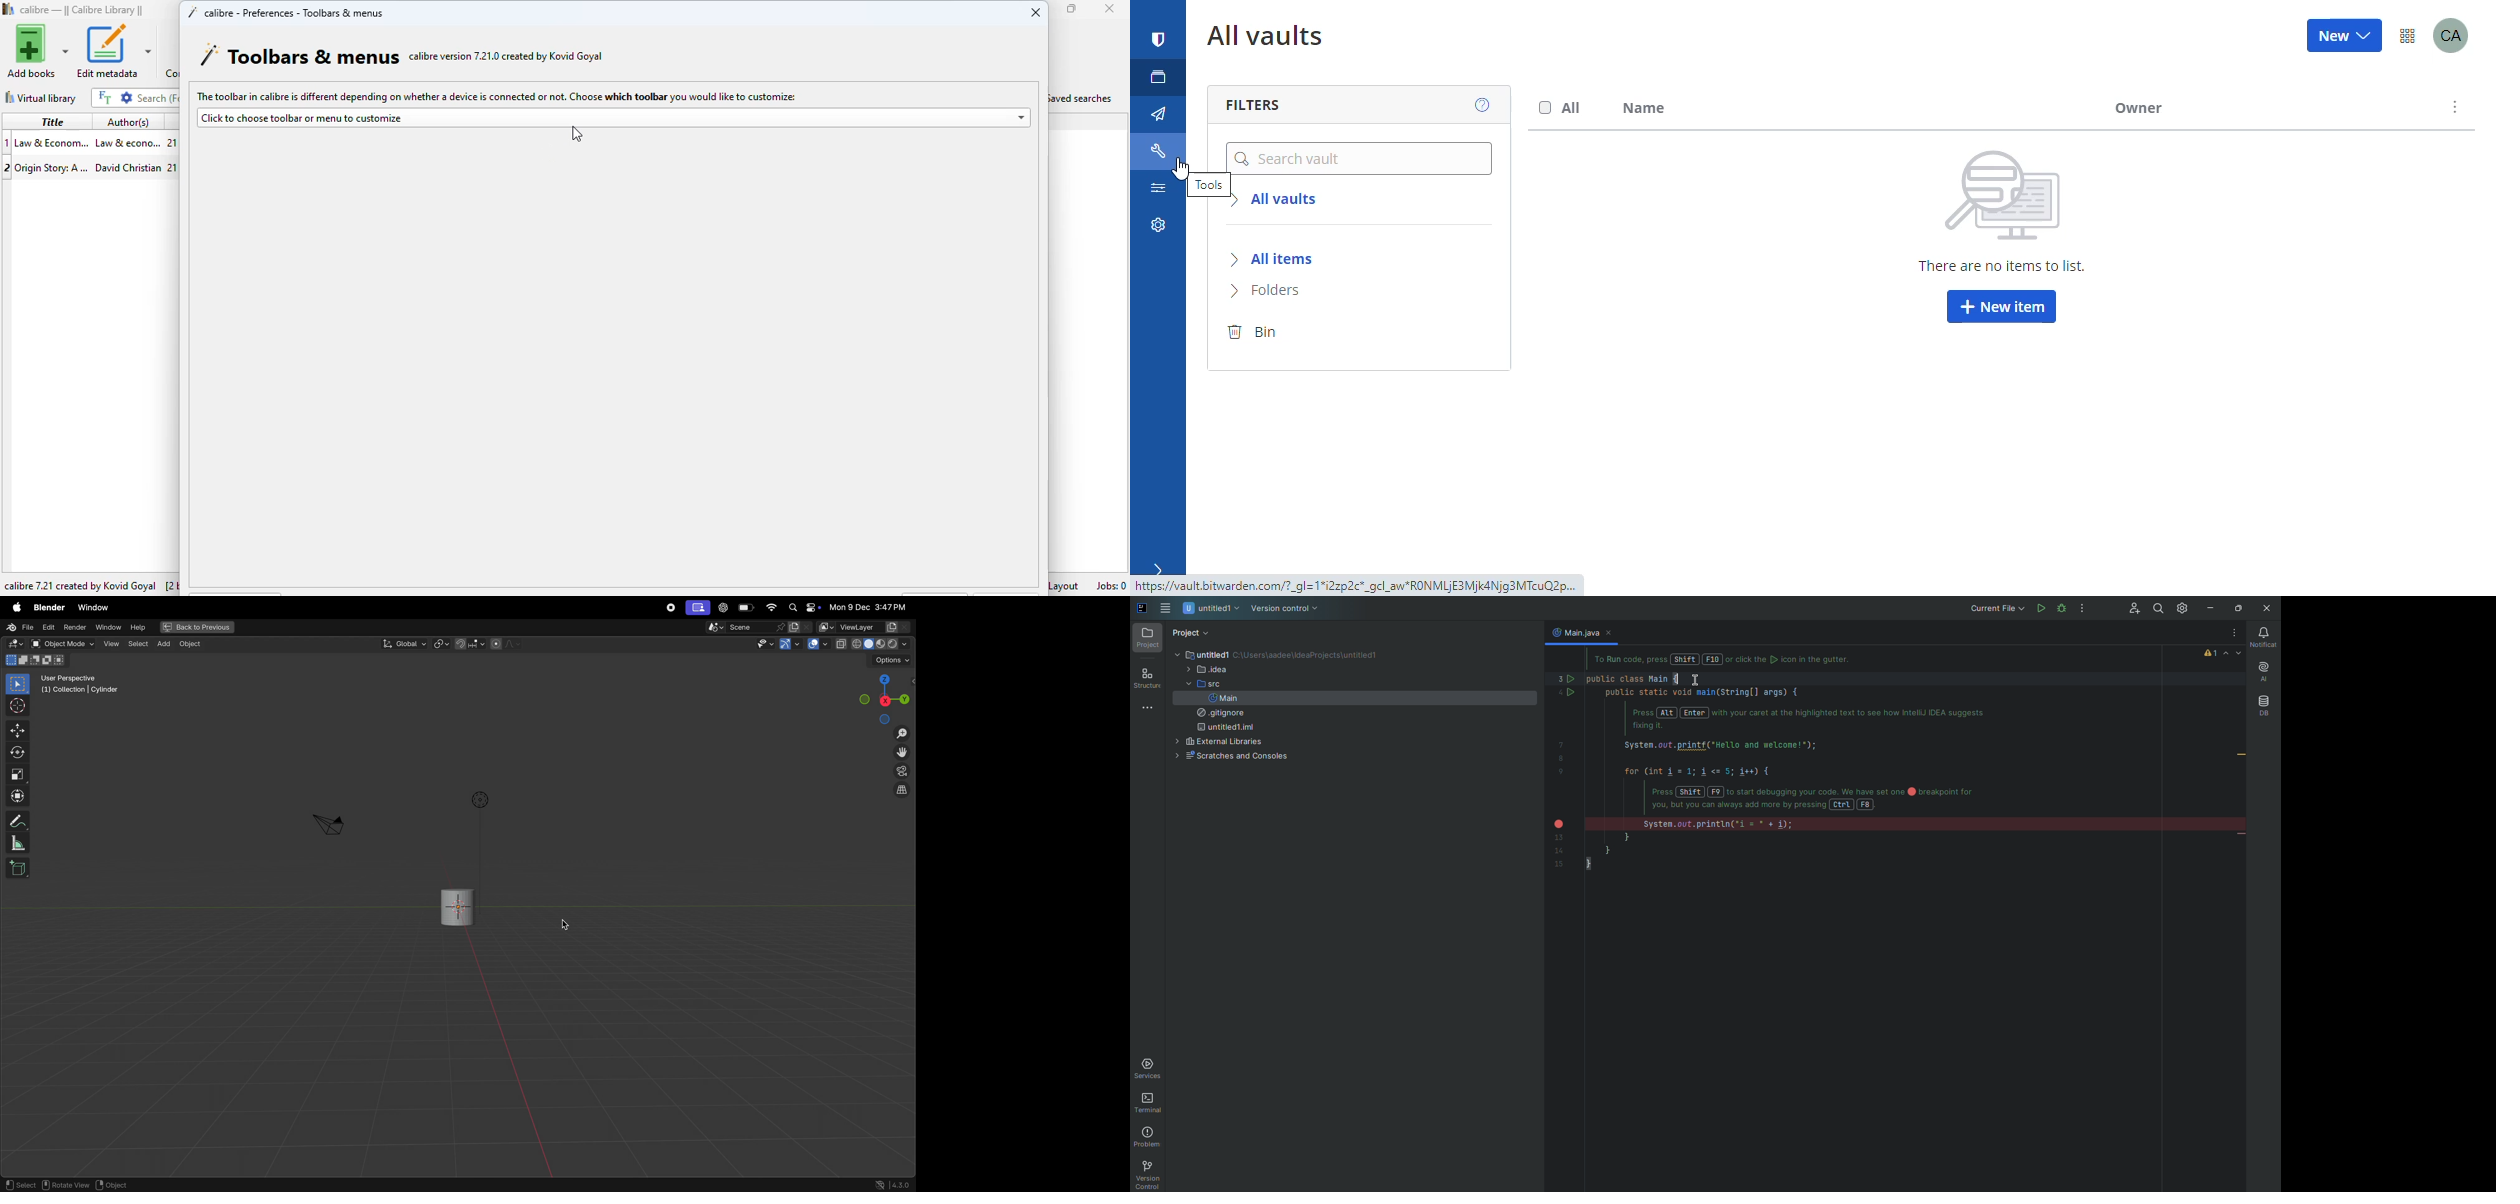 This screenshot has width=2520, height=1204. Describe the element at coordinates (669, 608) in the screenshot. I see `record` at that location.